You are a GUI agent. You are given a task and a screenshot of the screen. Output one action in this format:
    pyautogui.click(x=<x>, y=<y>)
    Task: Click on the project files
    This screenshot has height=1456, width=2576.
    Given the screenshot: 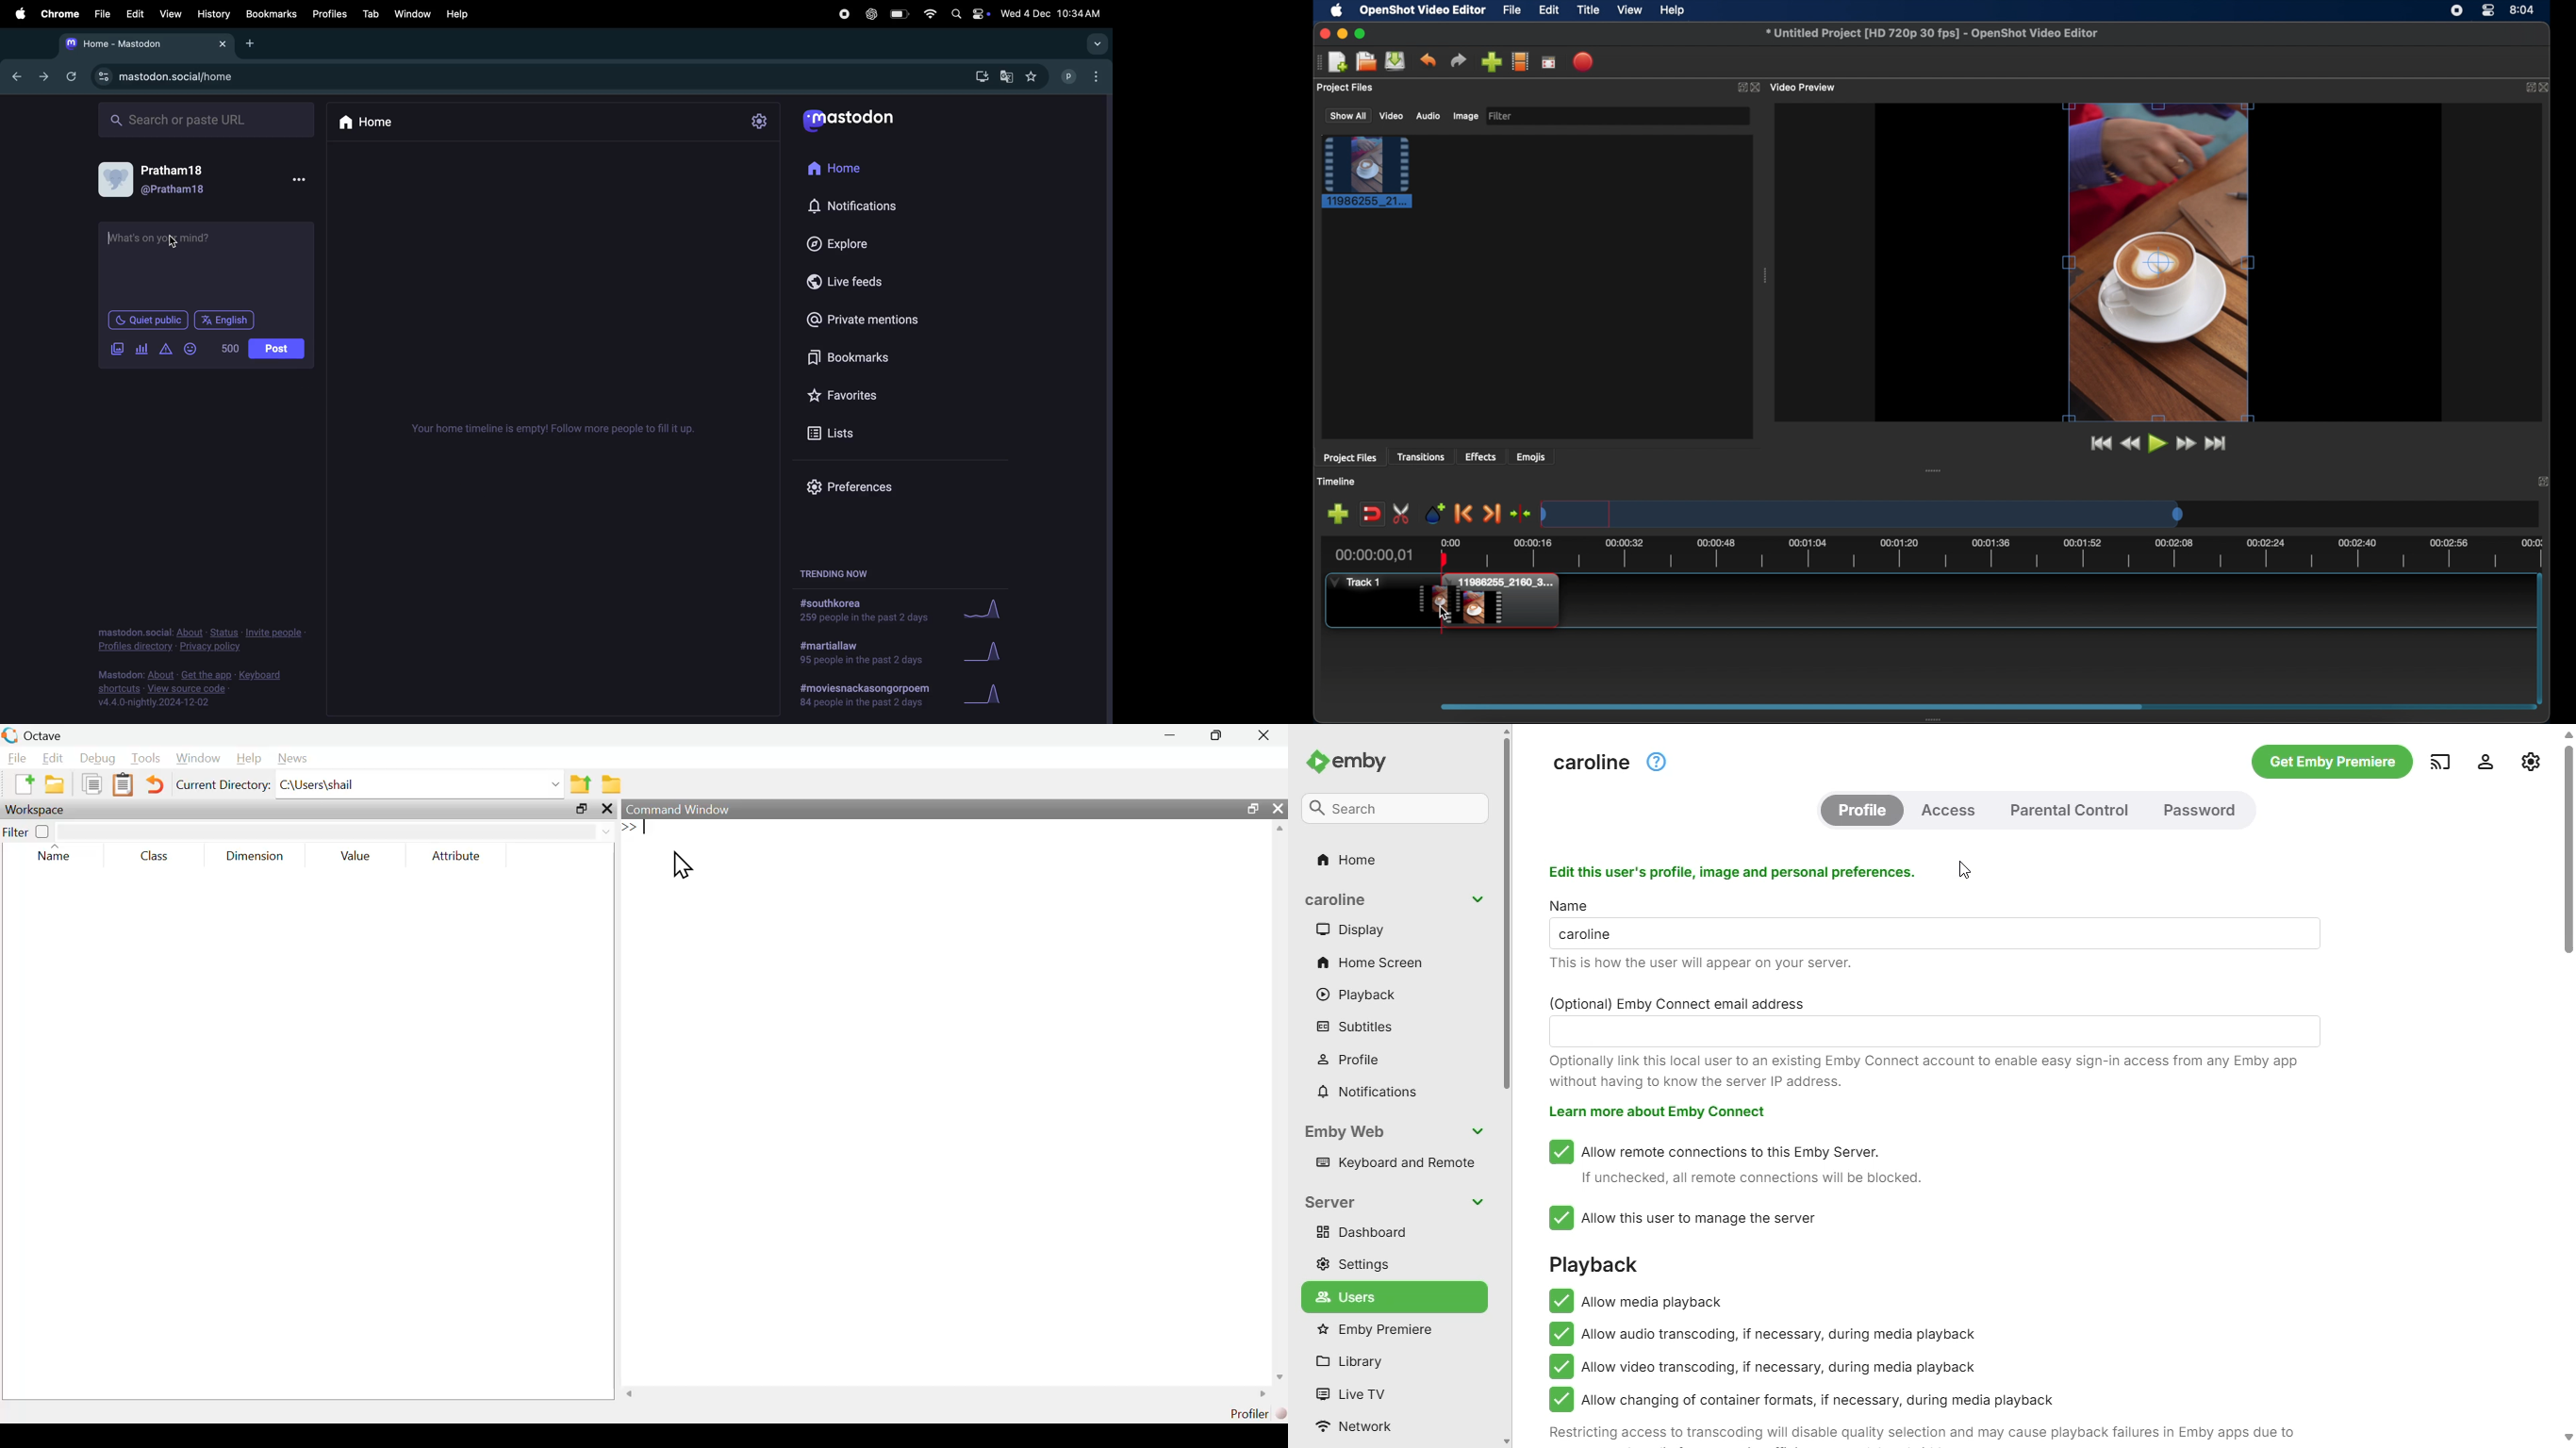 What is the action you would take?
    pyautogui.click(x=1346, y=88)
    